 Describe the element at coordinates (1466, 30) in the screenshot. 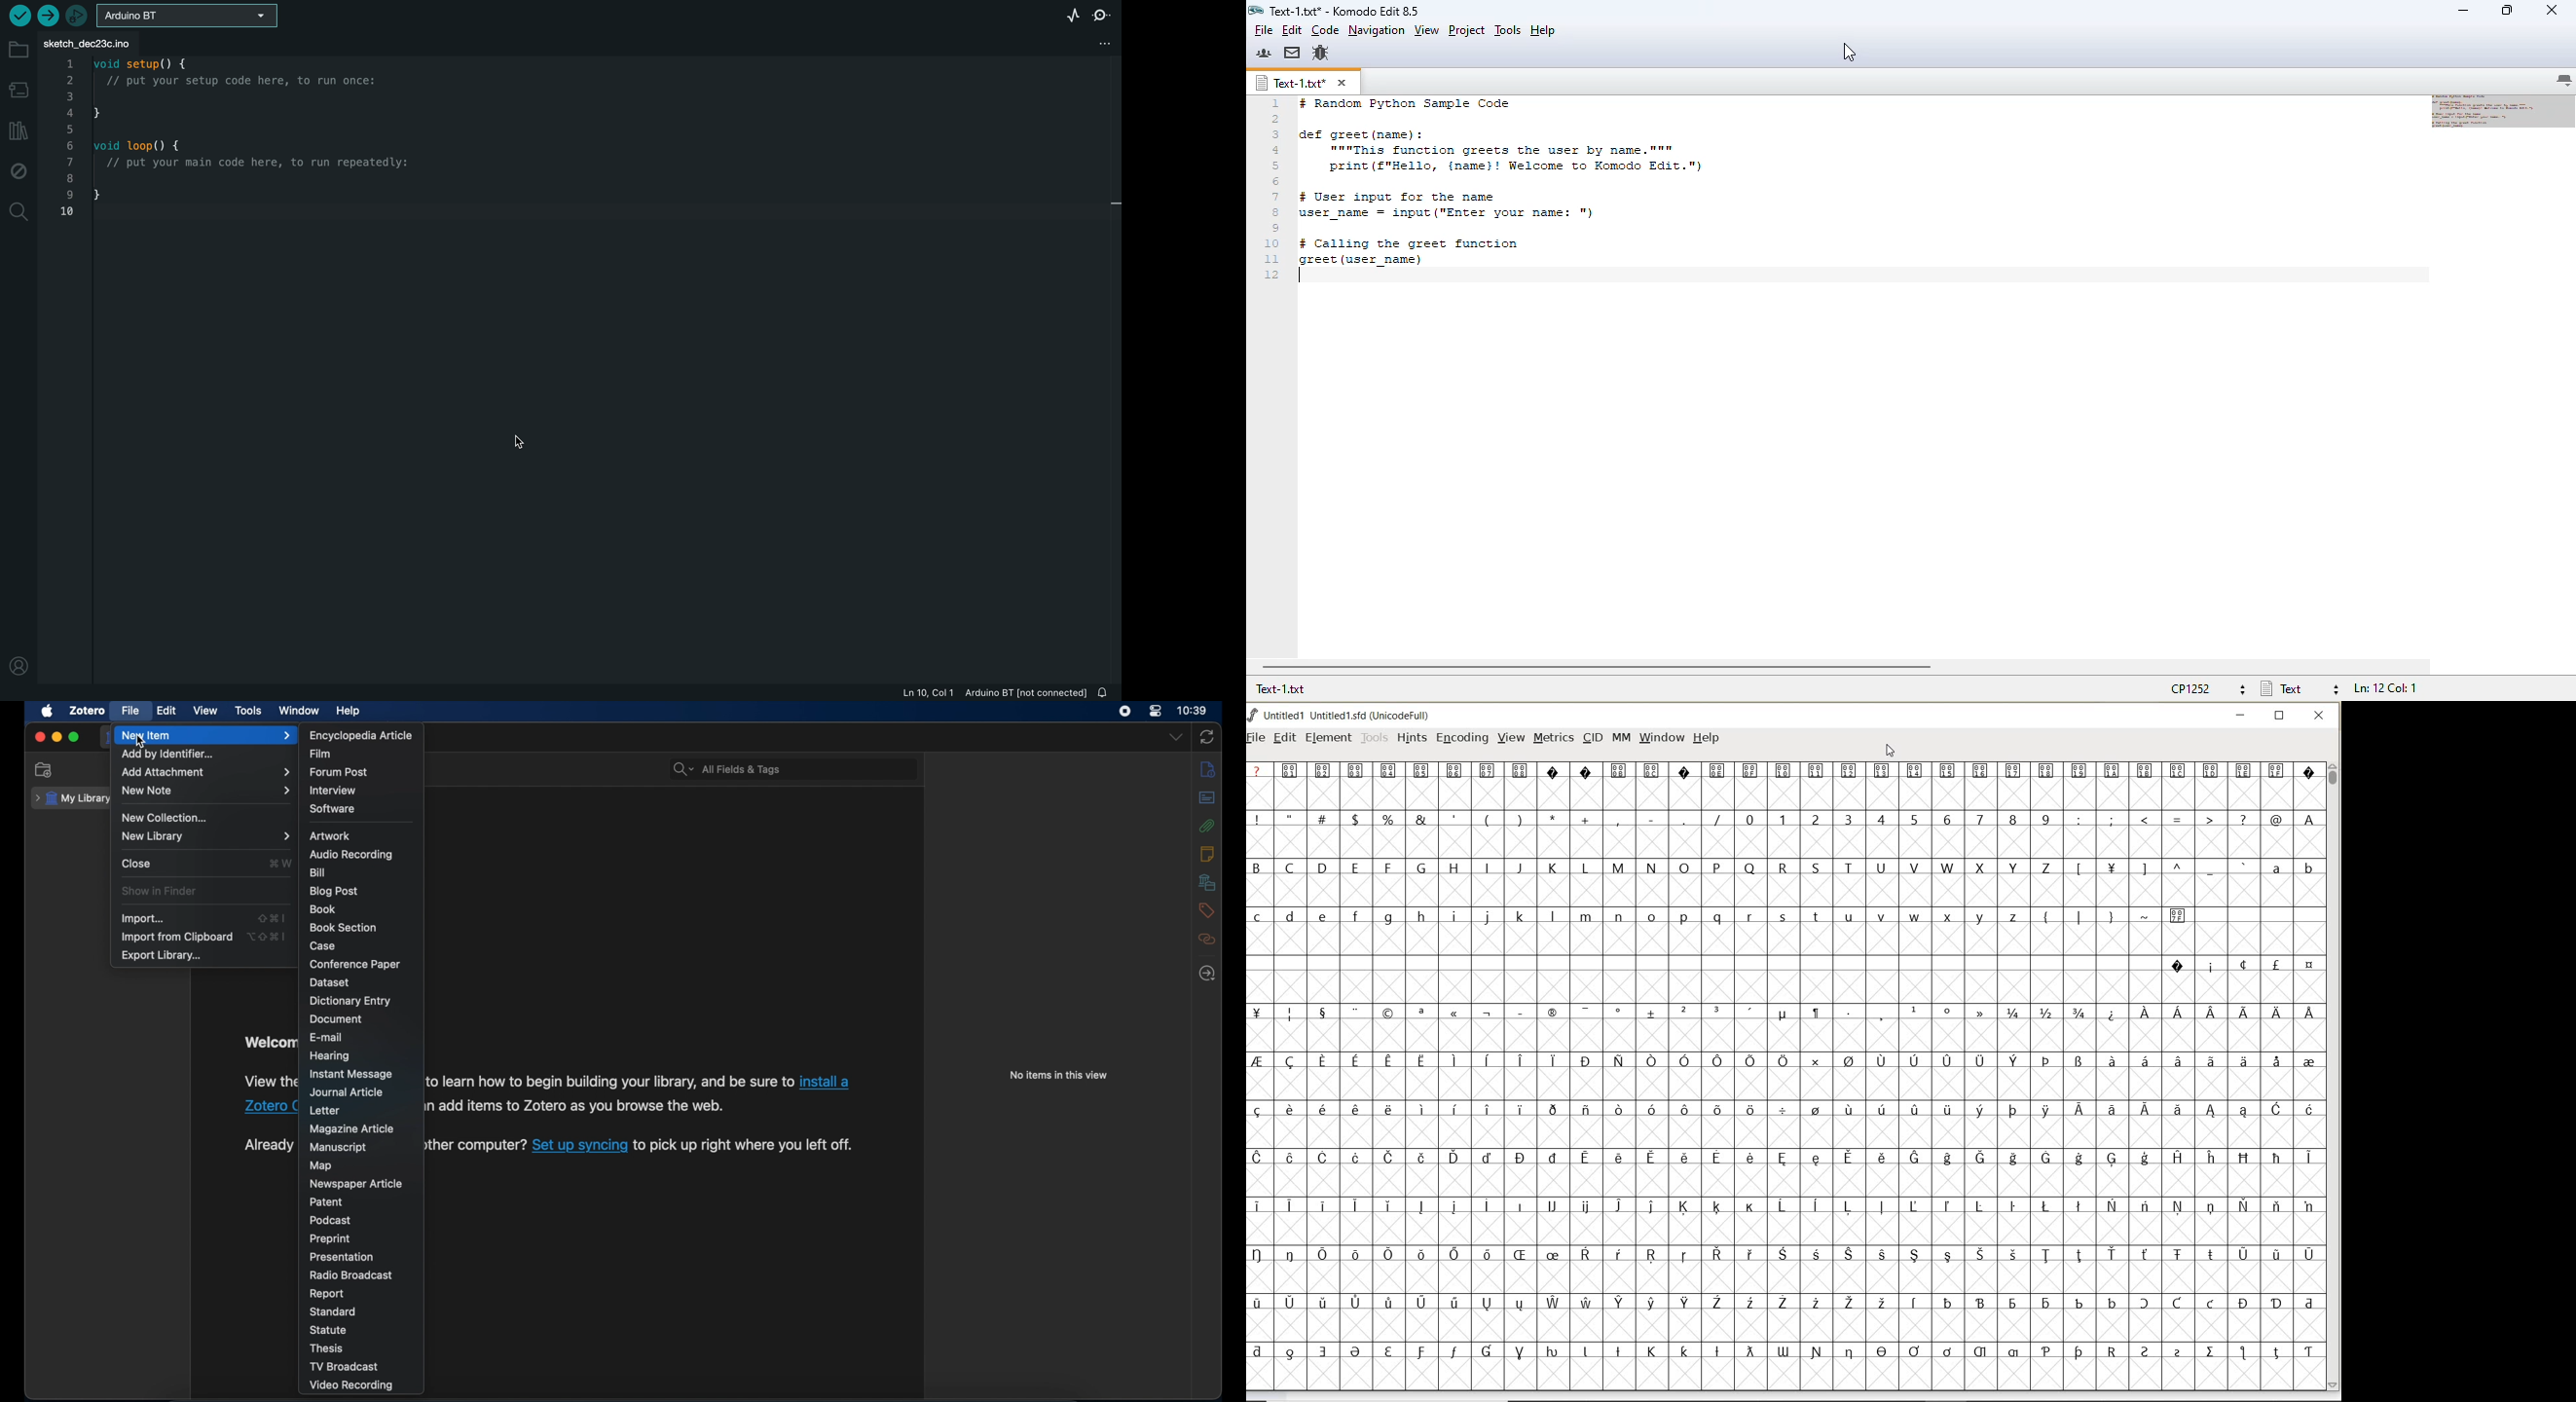

I see `project` at that location.